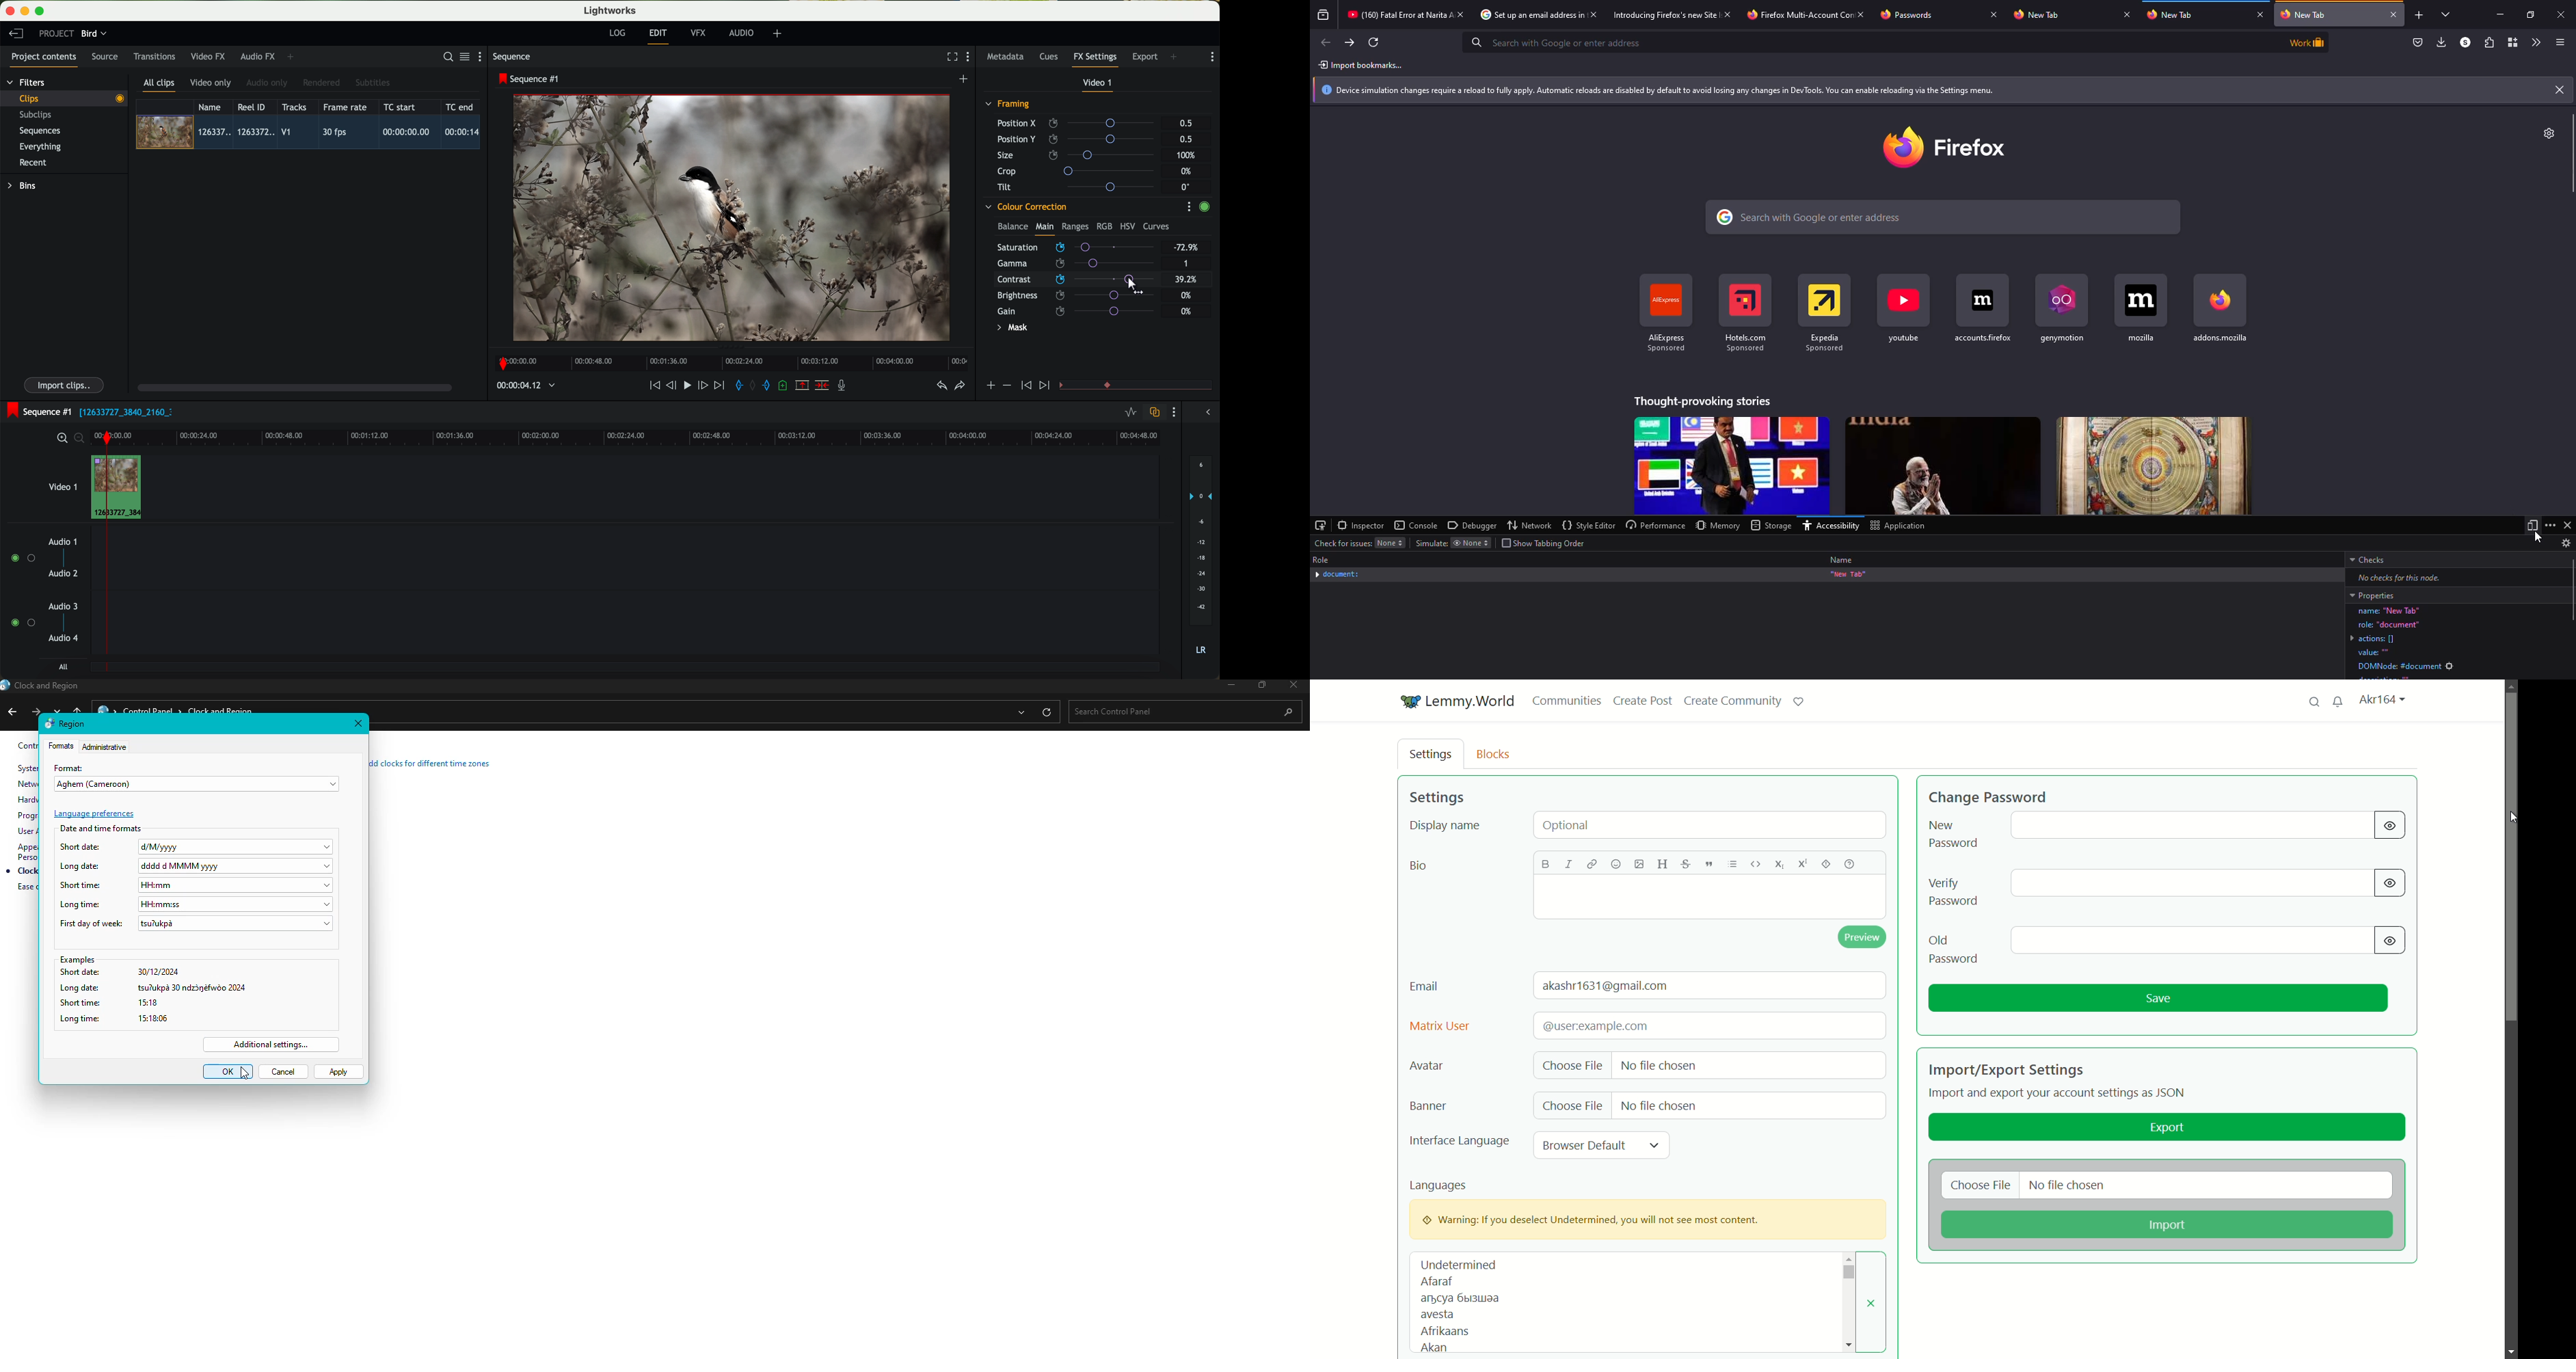 Image resolution: width=2576 pixels, height=1372 pixels. Describe the element at coordinates (22, 622) in the screenshot. I see `enable audio` at that location.